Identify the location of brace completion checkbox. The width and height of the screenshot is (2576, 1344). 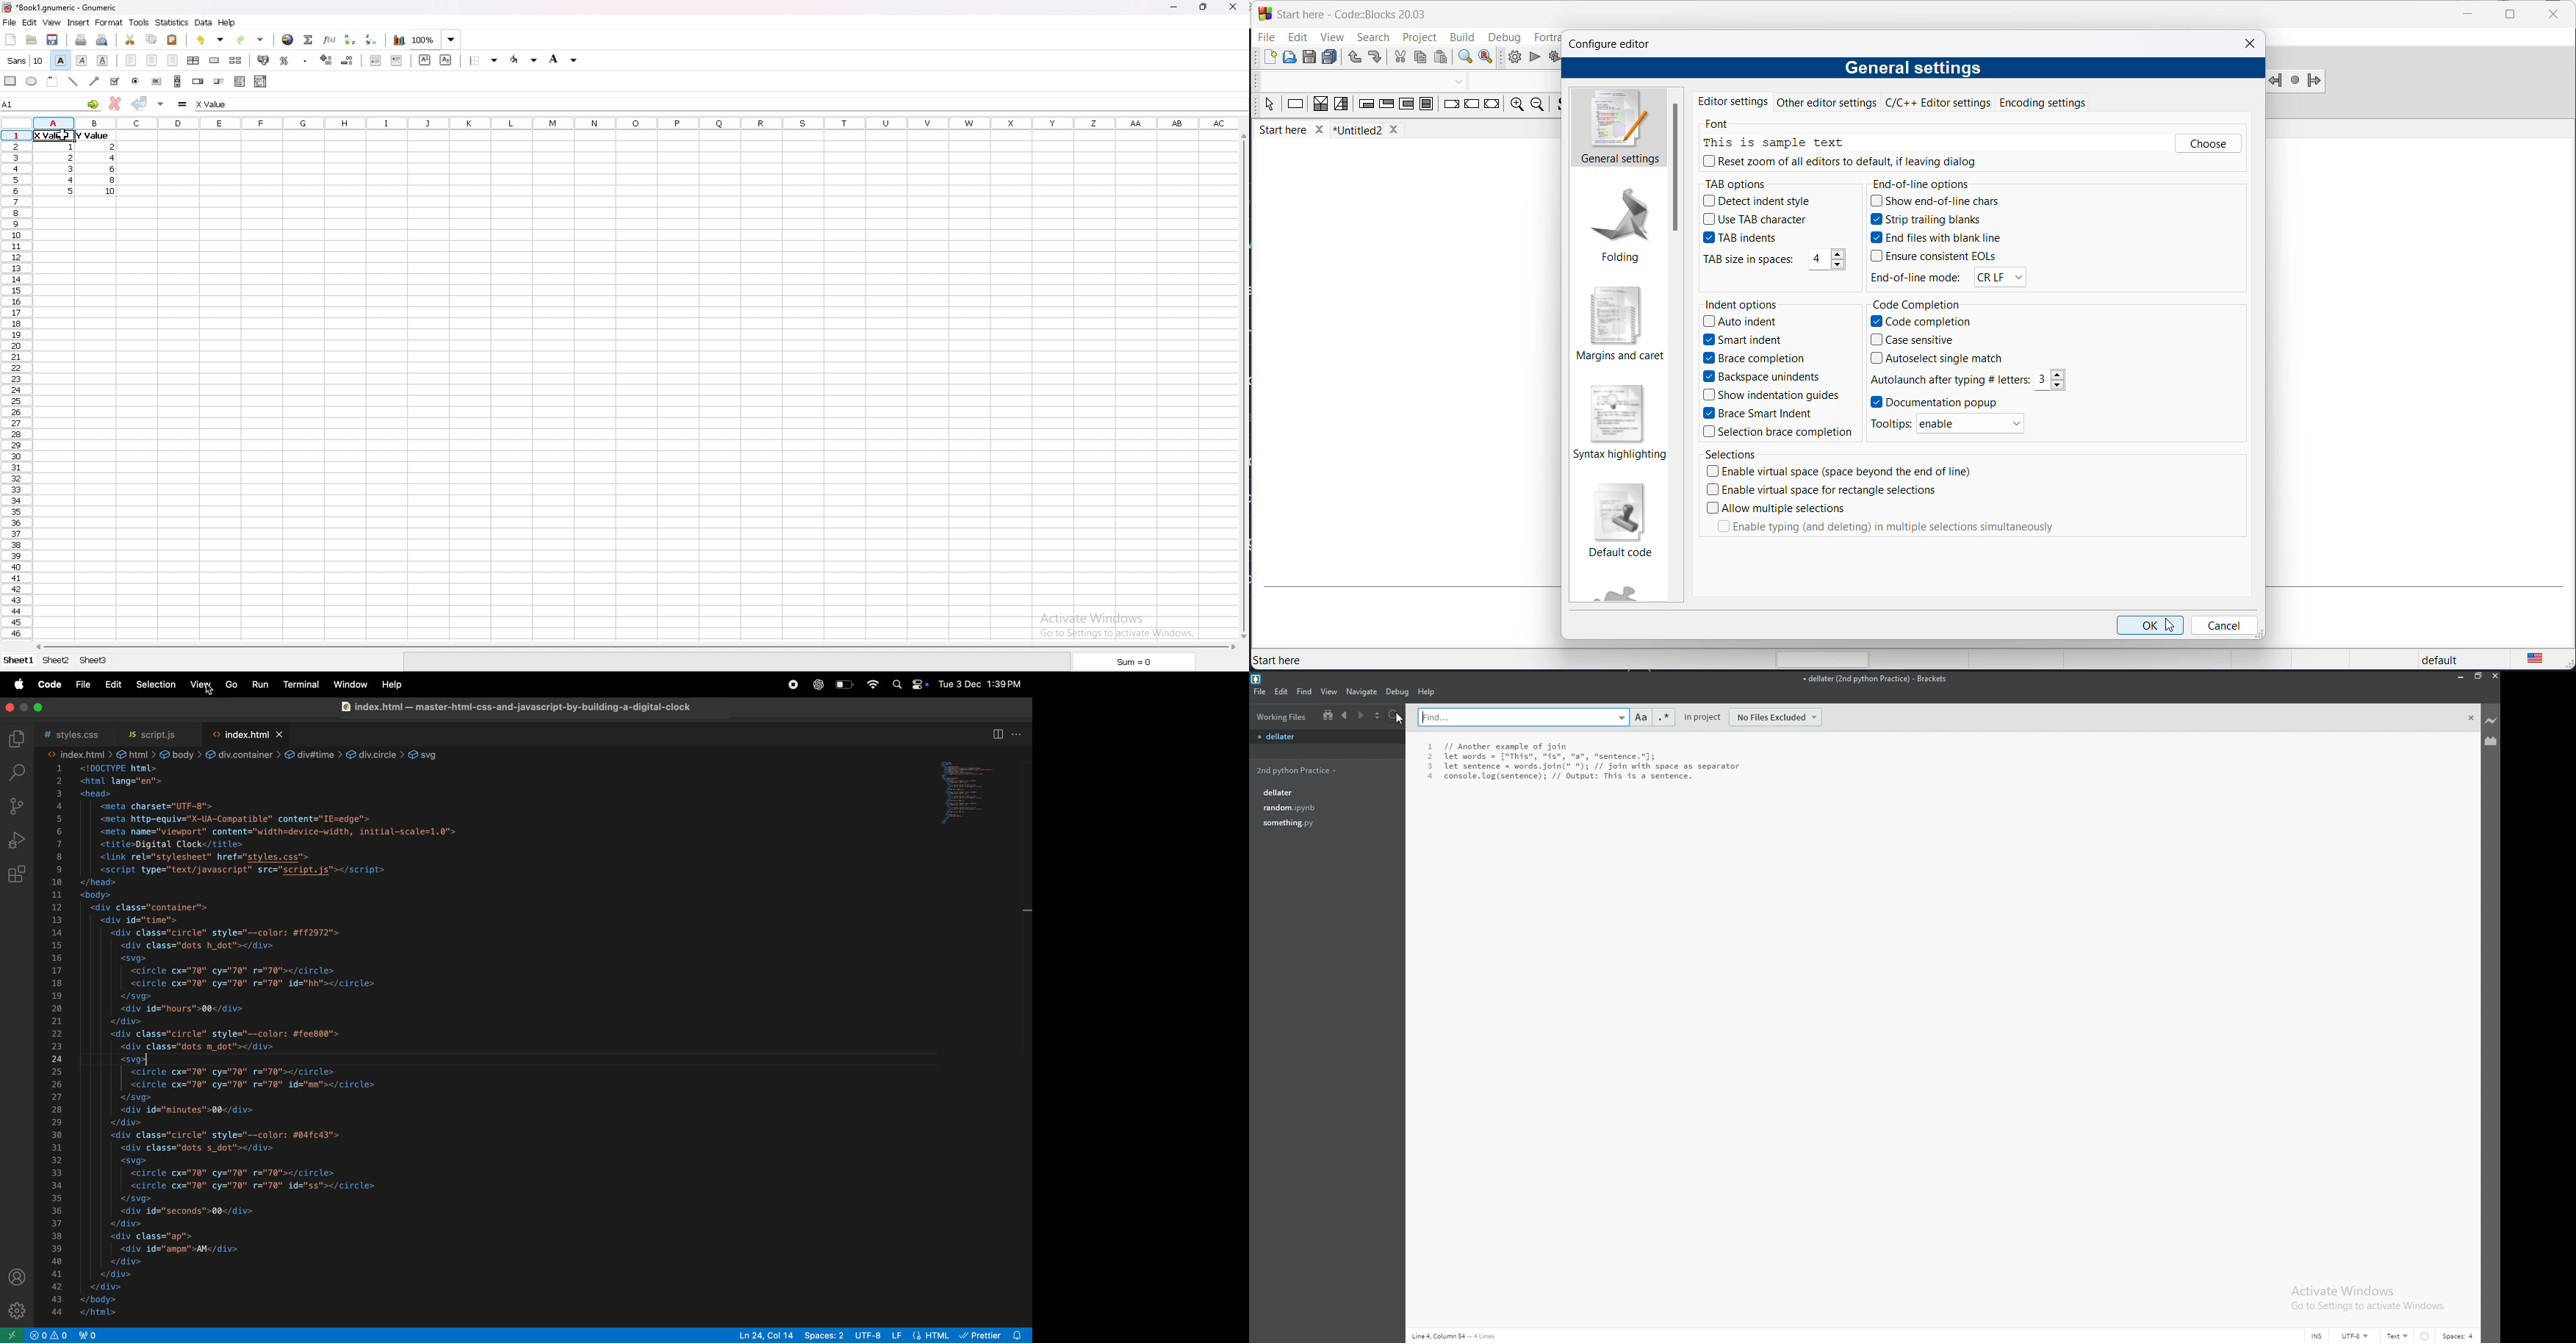
(1755, 359).